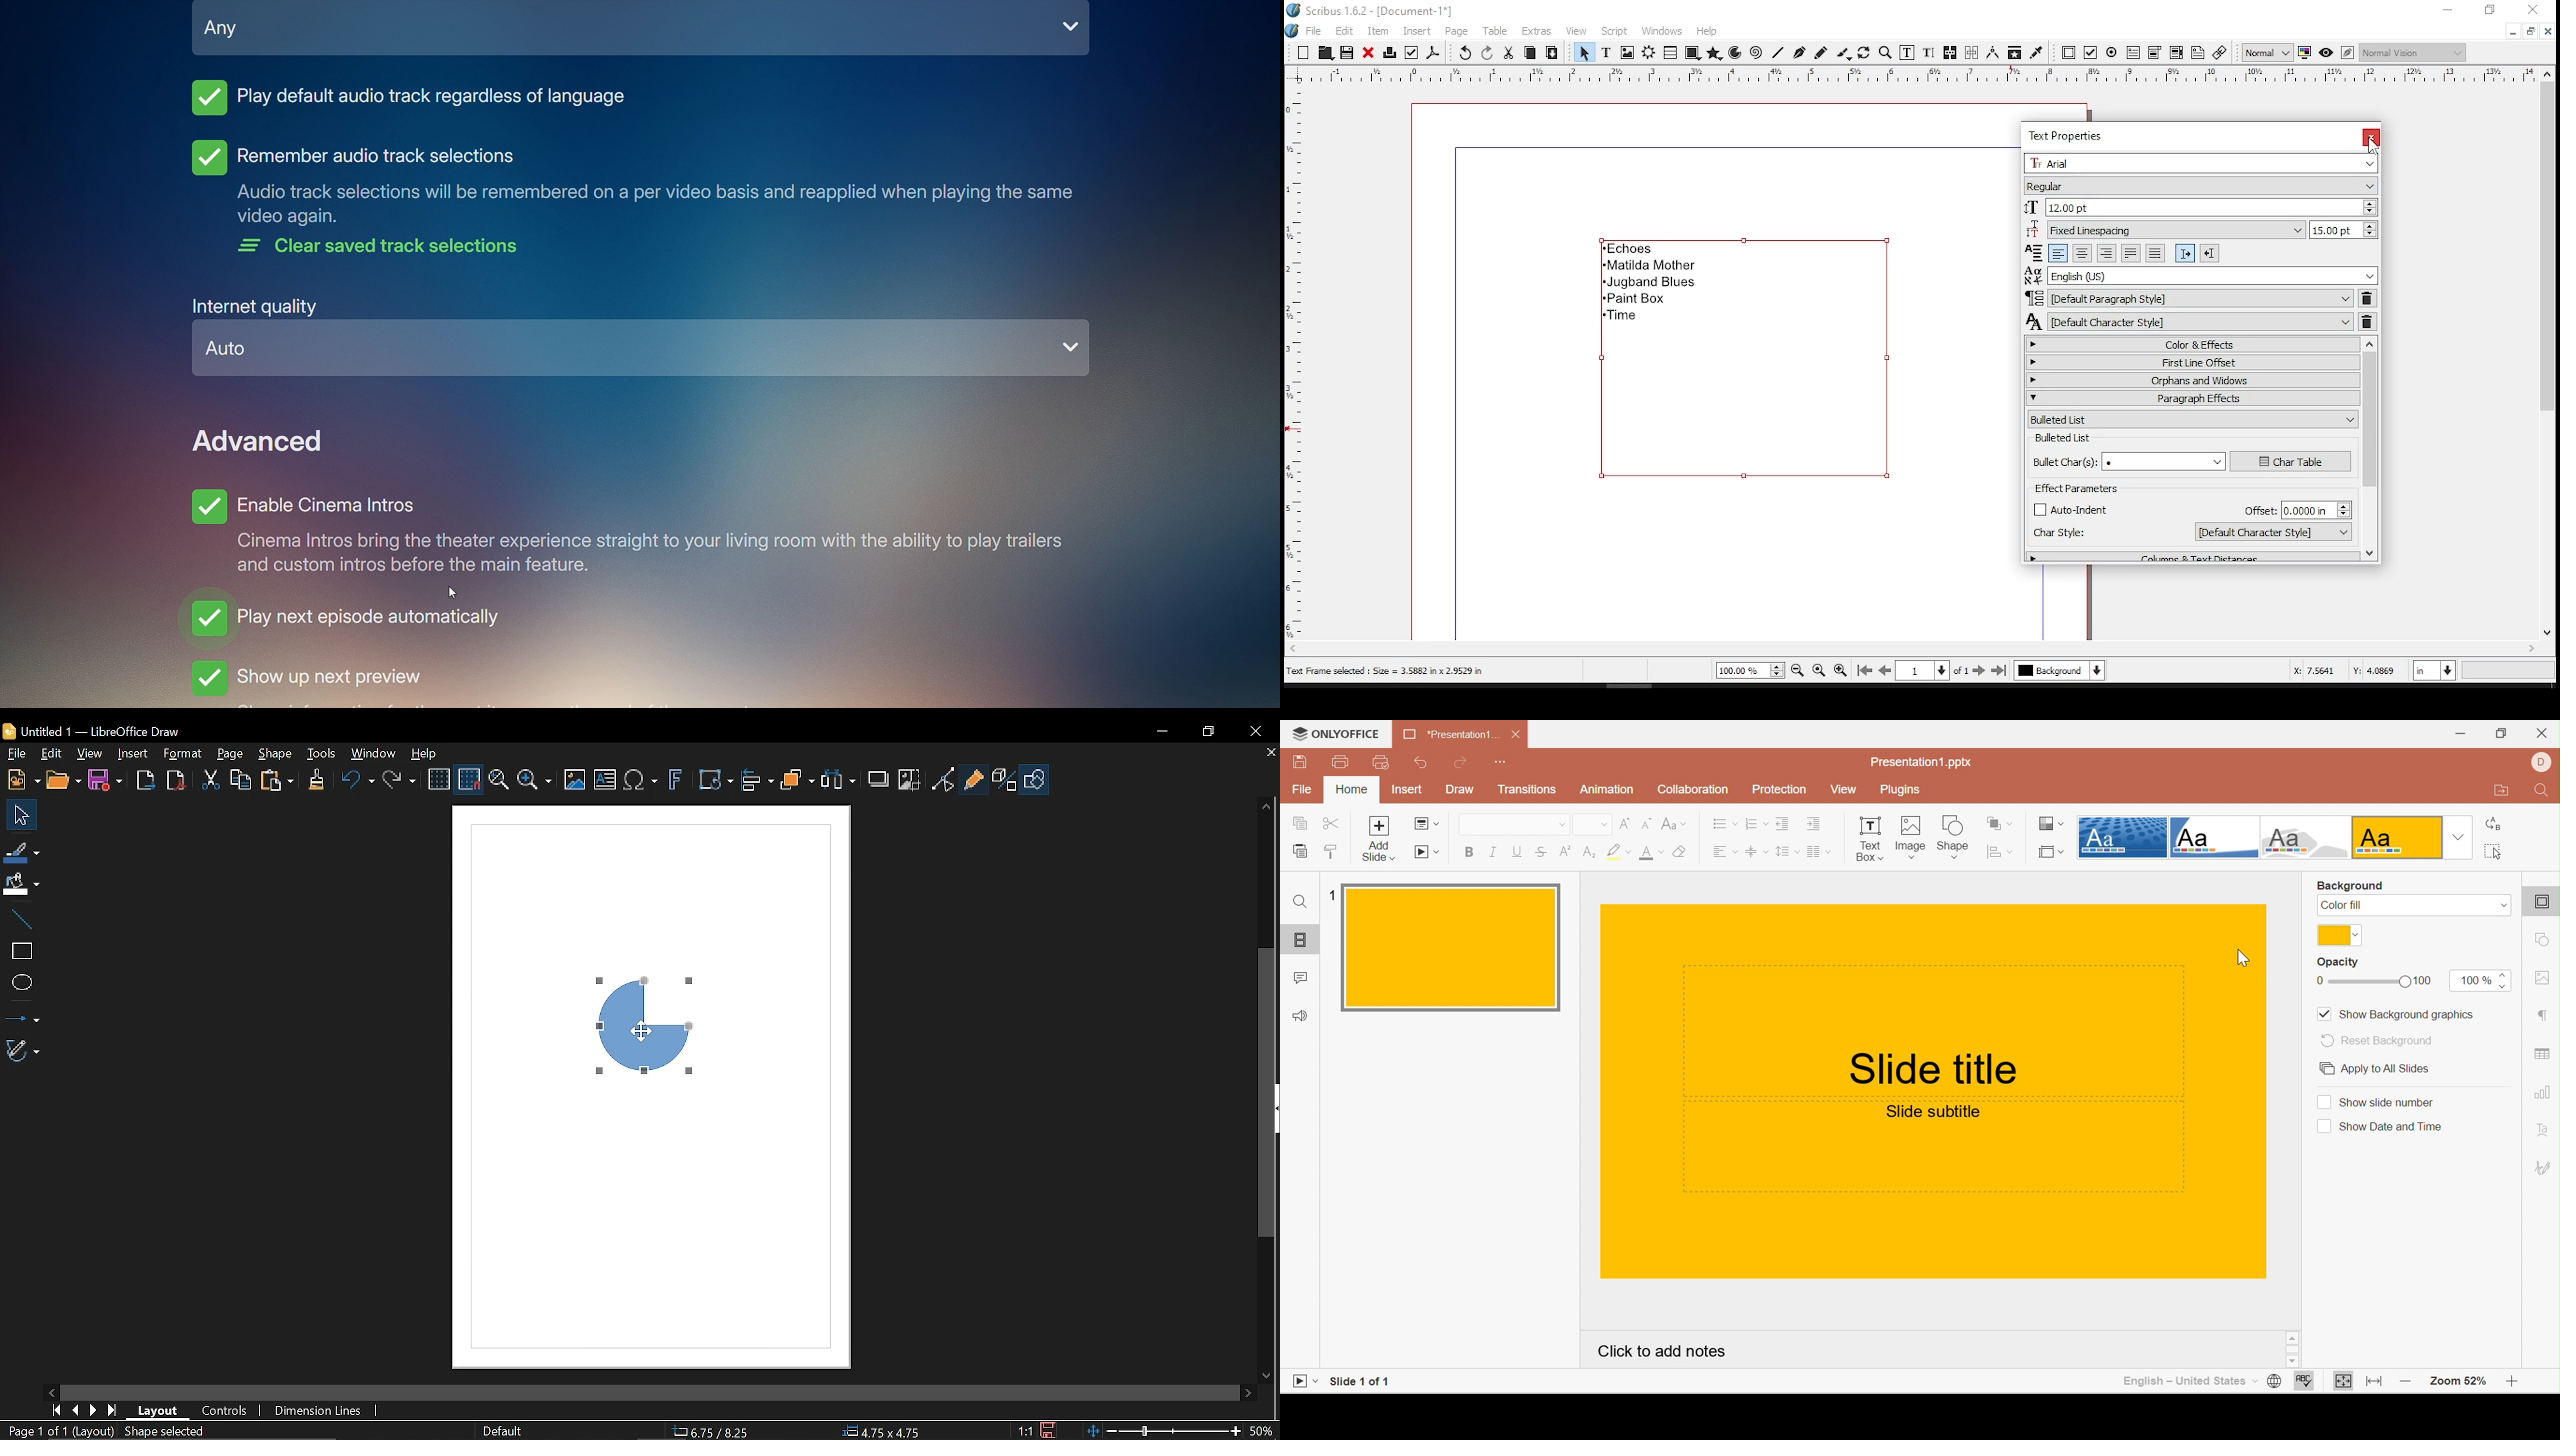  Describe the element at coordinates (1458, 31) in the screenshot. I see `page` at that location.